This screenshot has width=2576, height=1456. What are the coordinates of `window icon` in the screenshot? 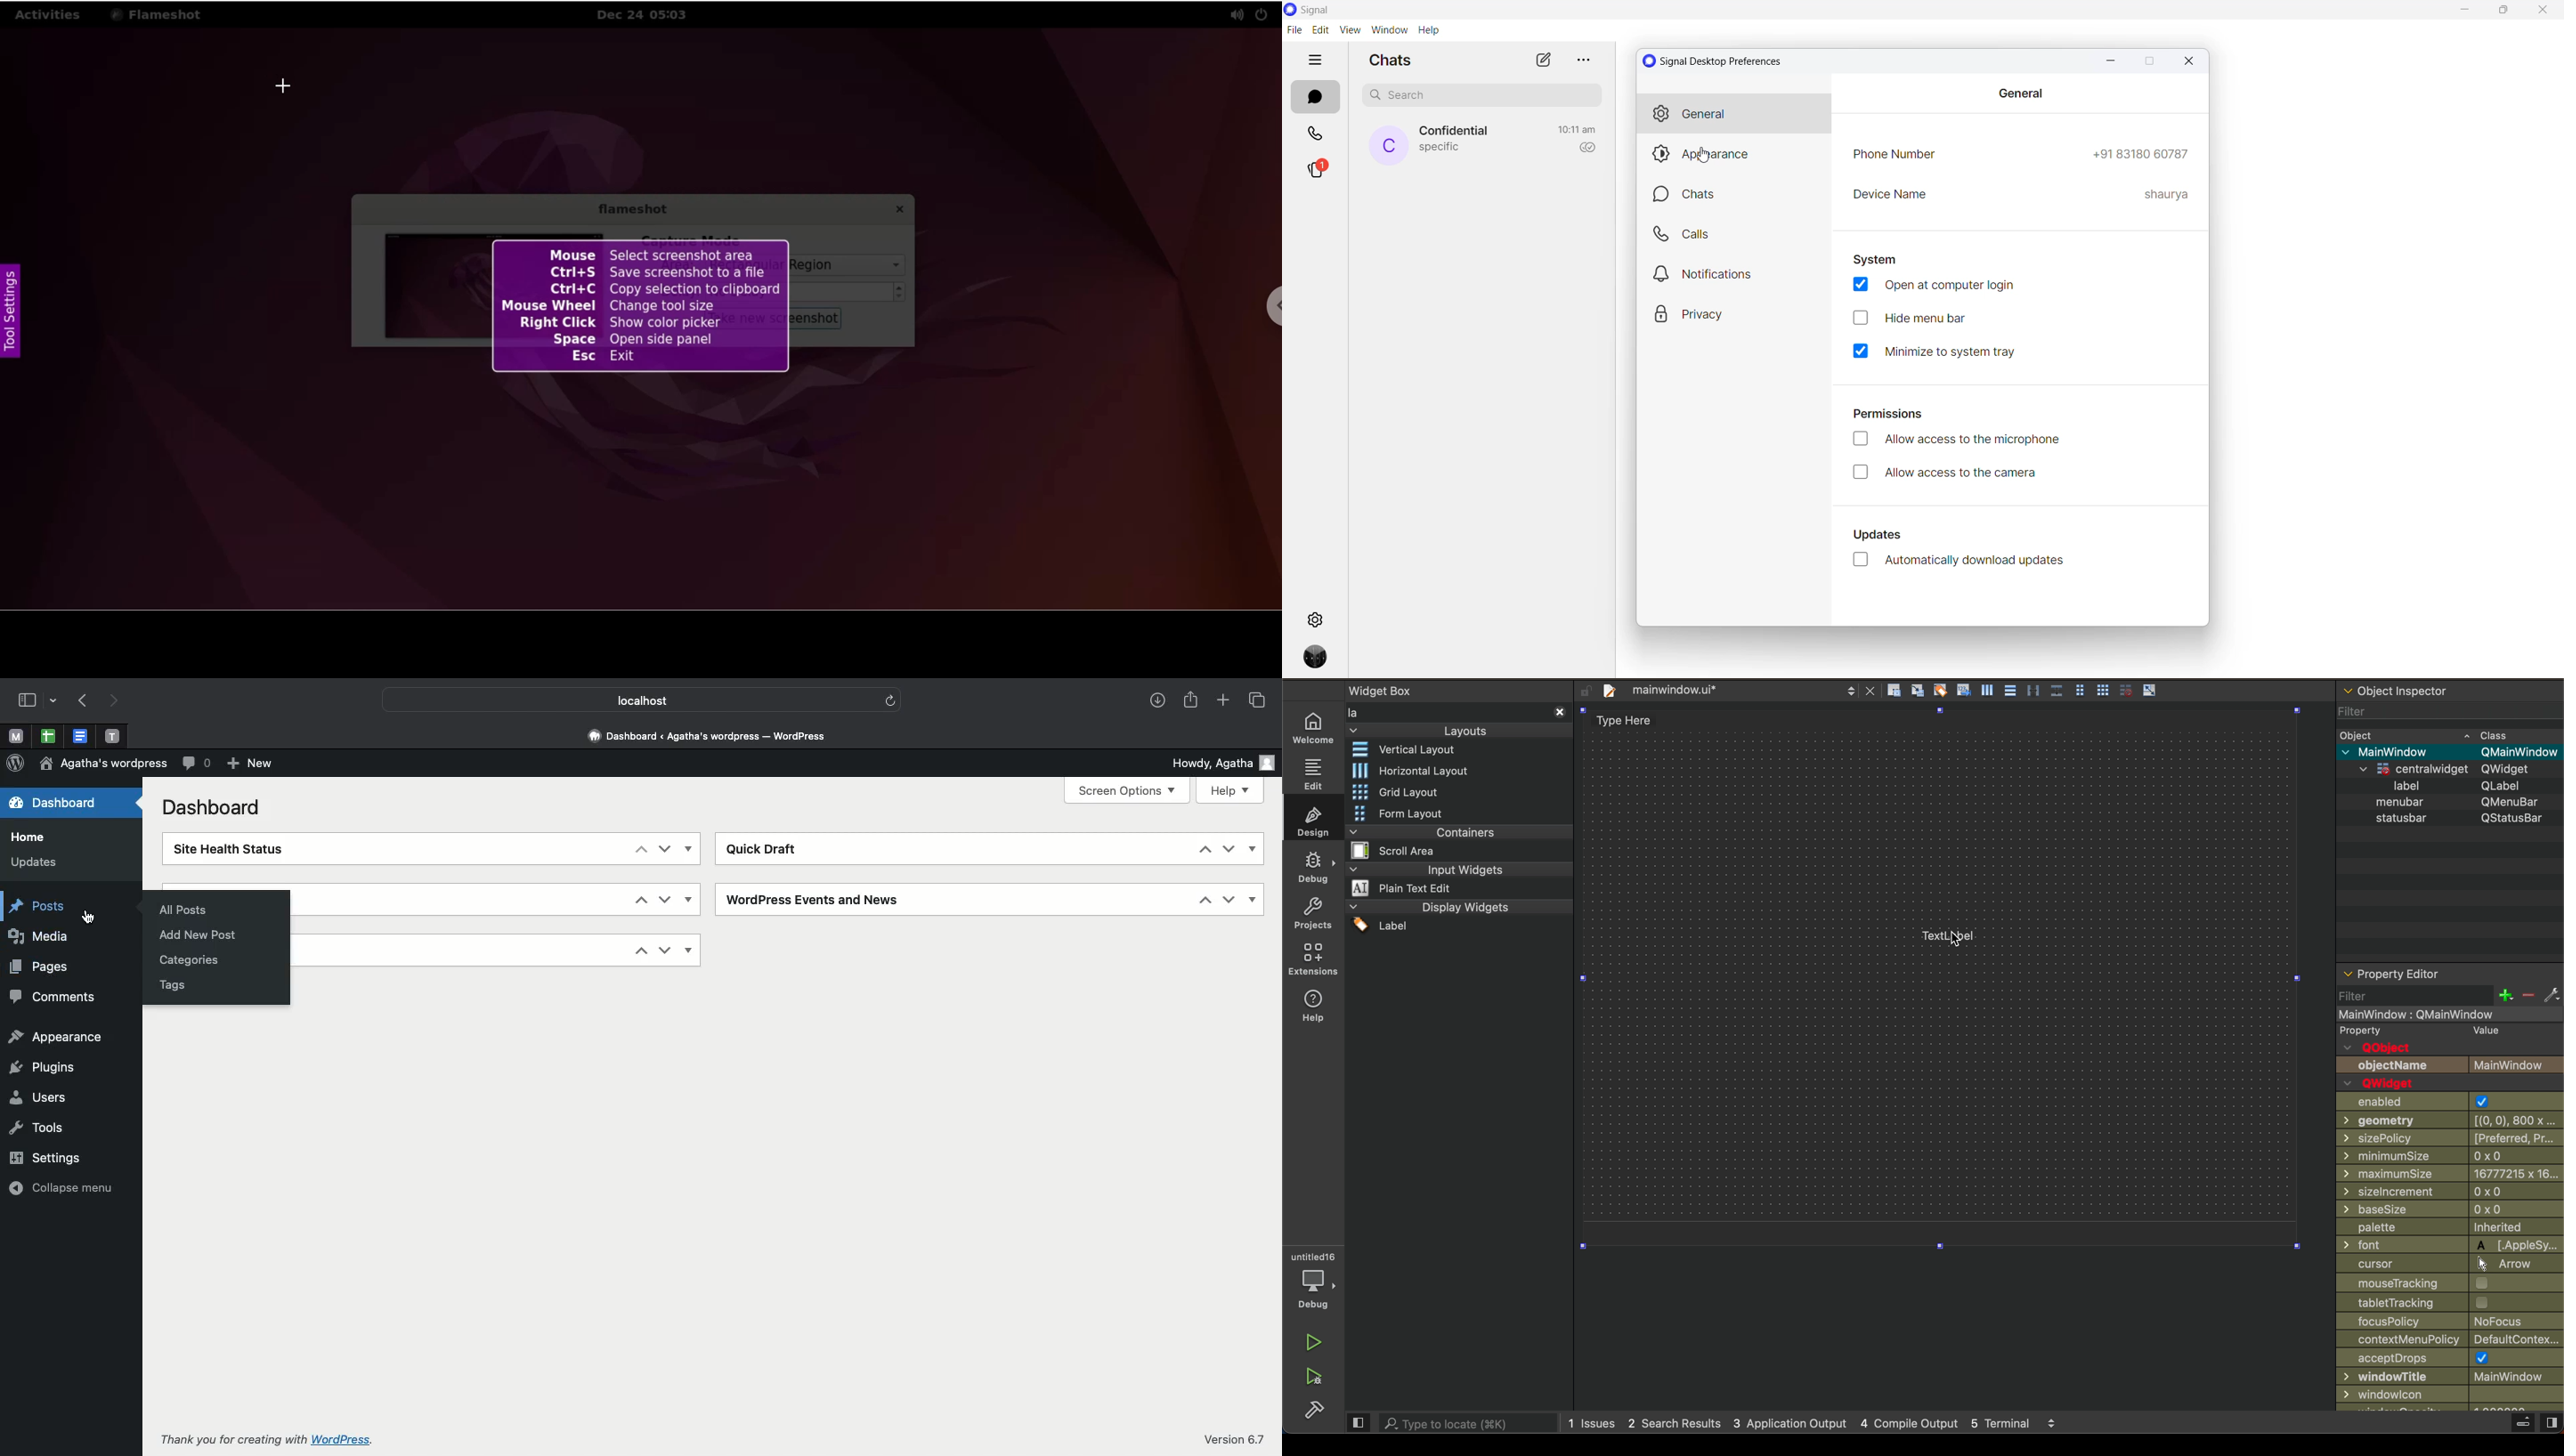 It's located at (2449, 1395).